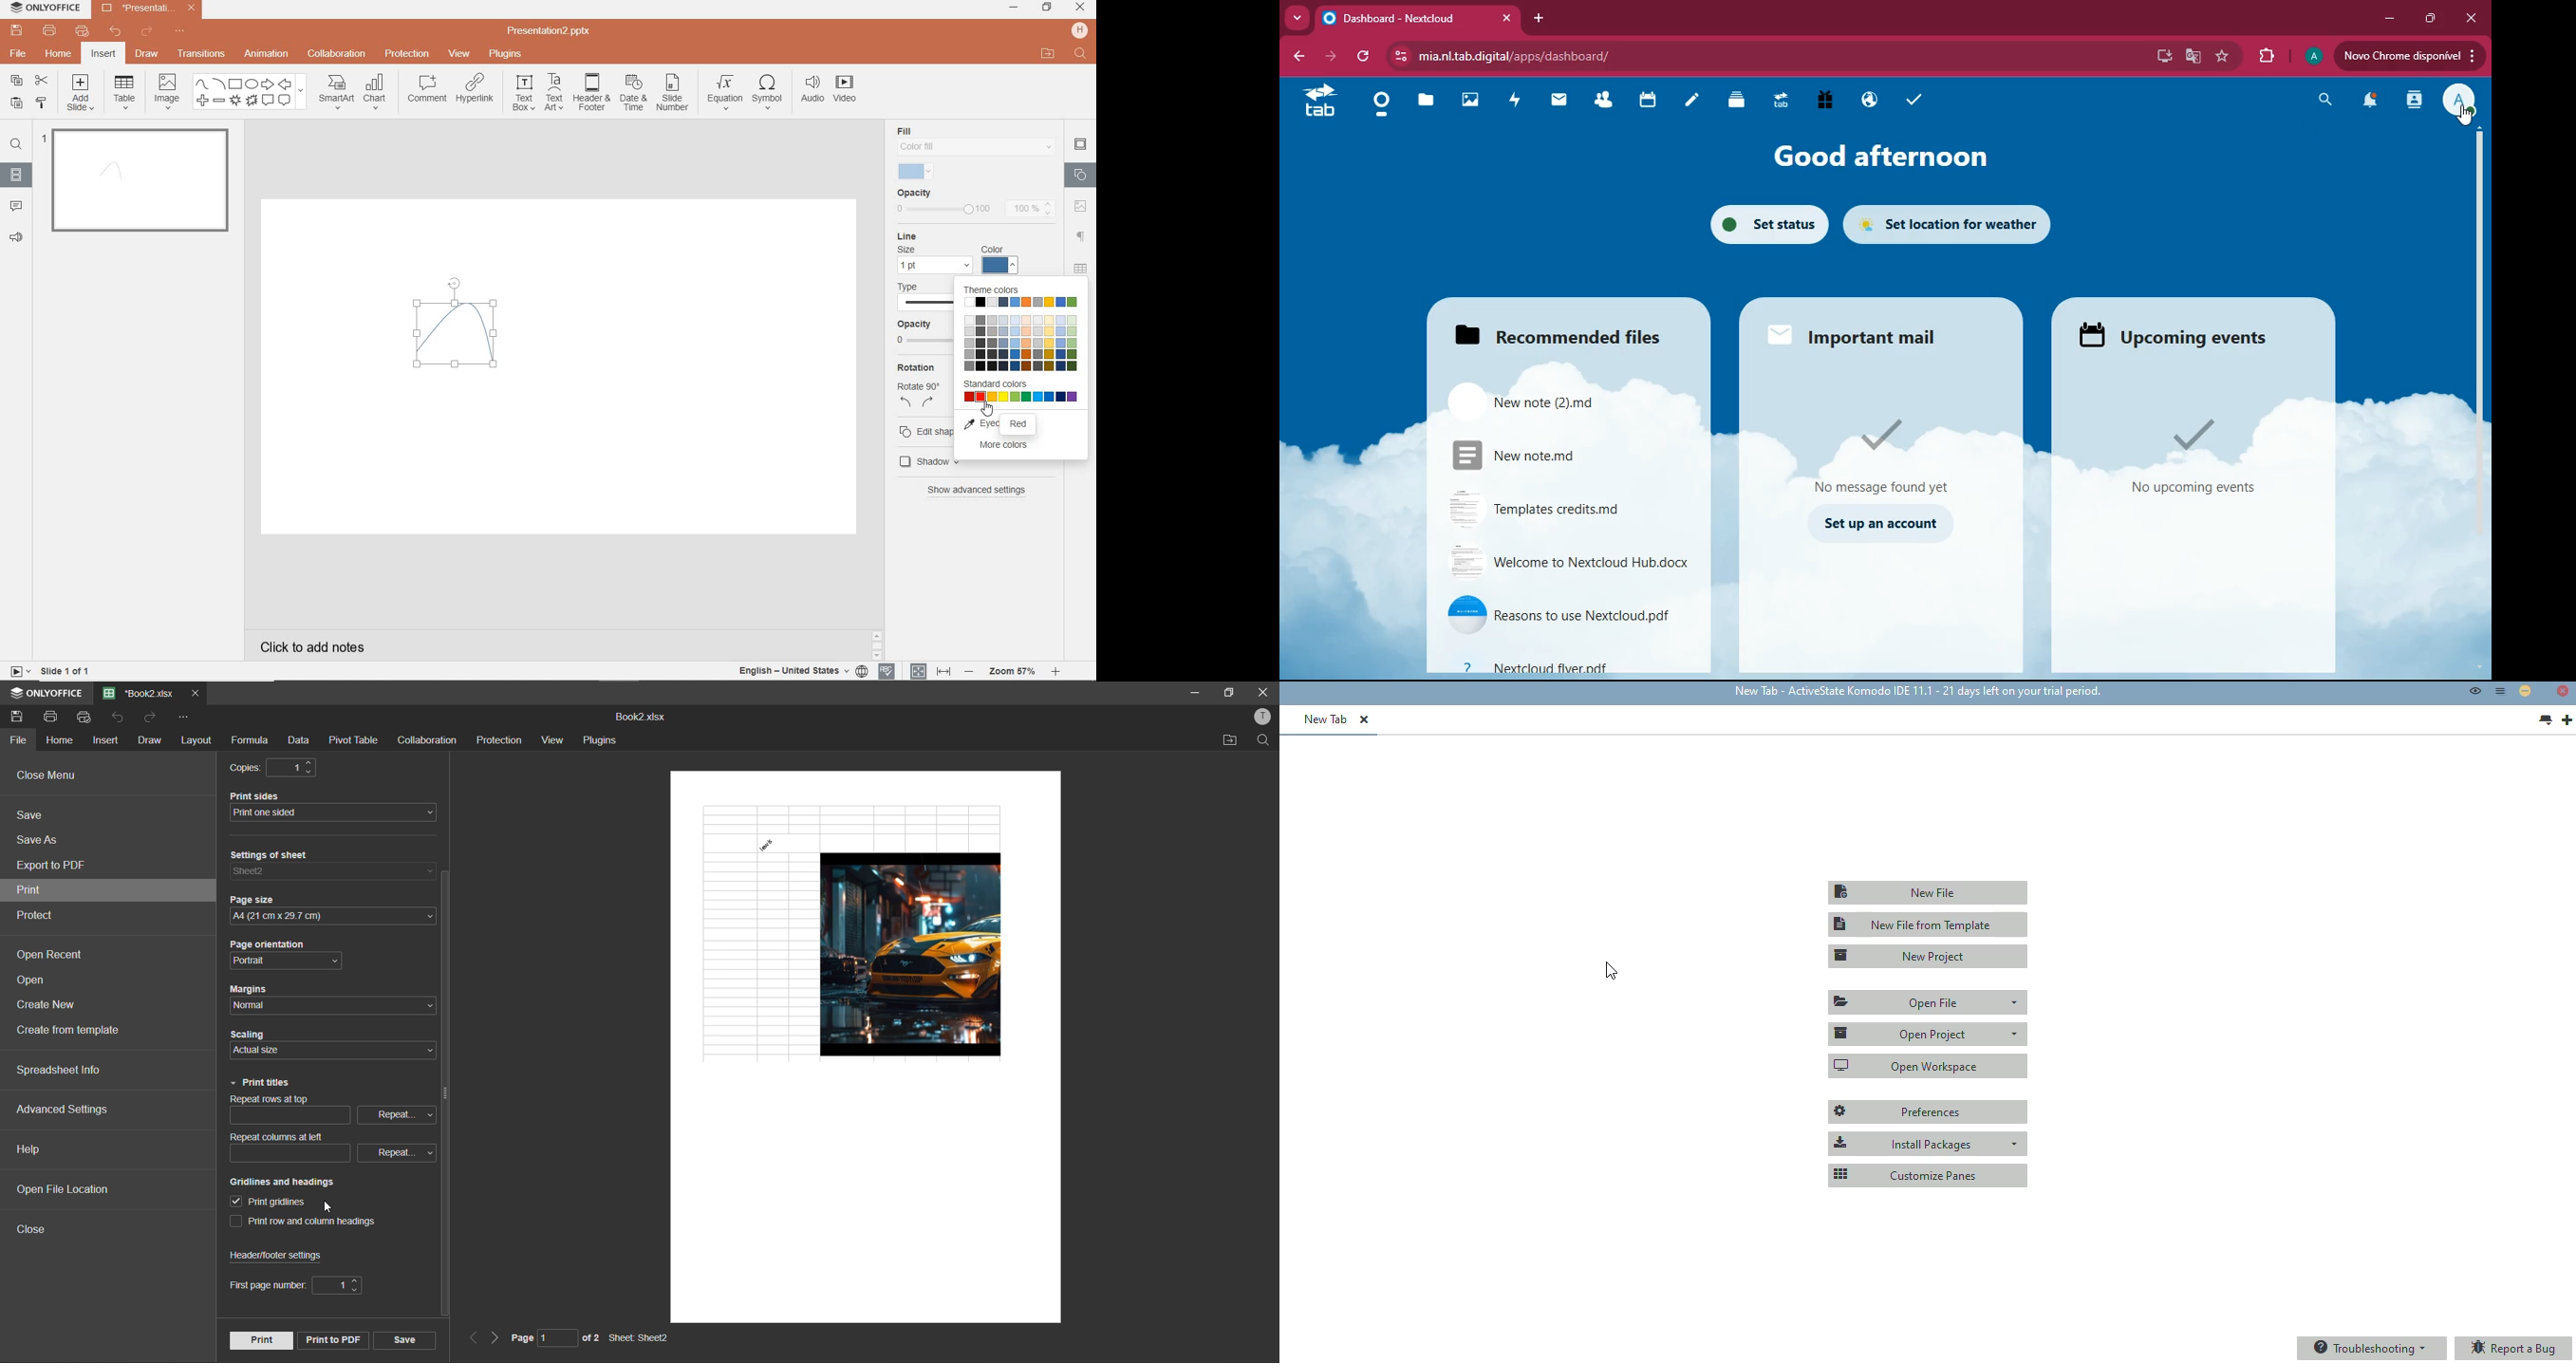  Describe the element at coordinates (337, 53) in the screenshot. I see `COLLABORATION` at that location.